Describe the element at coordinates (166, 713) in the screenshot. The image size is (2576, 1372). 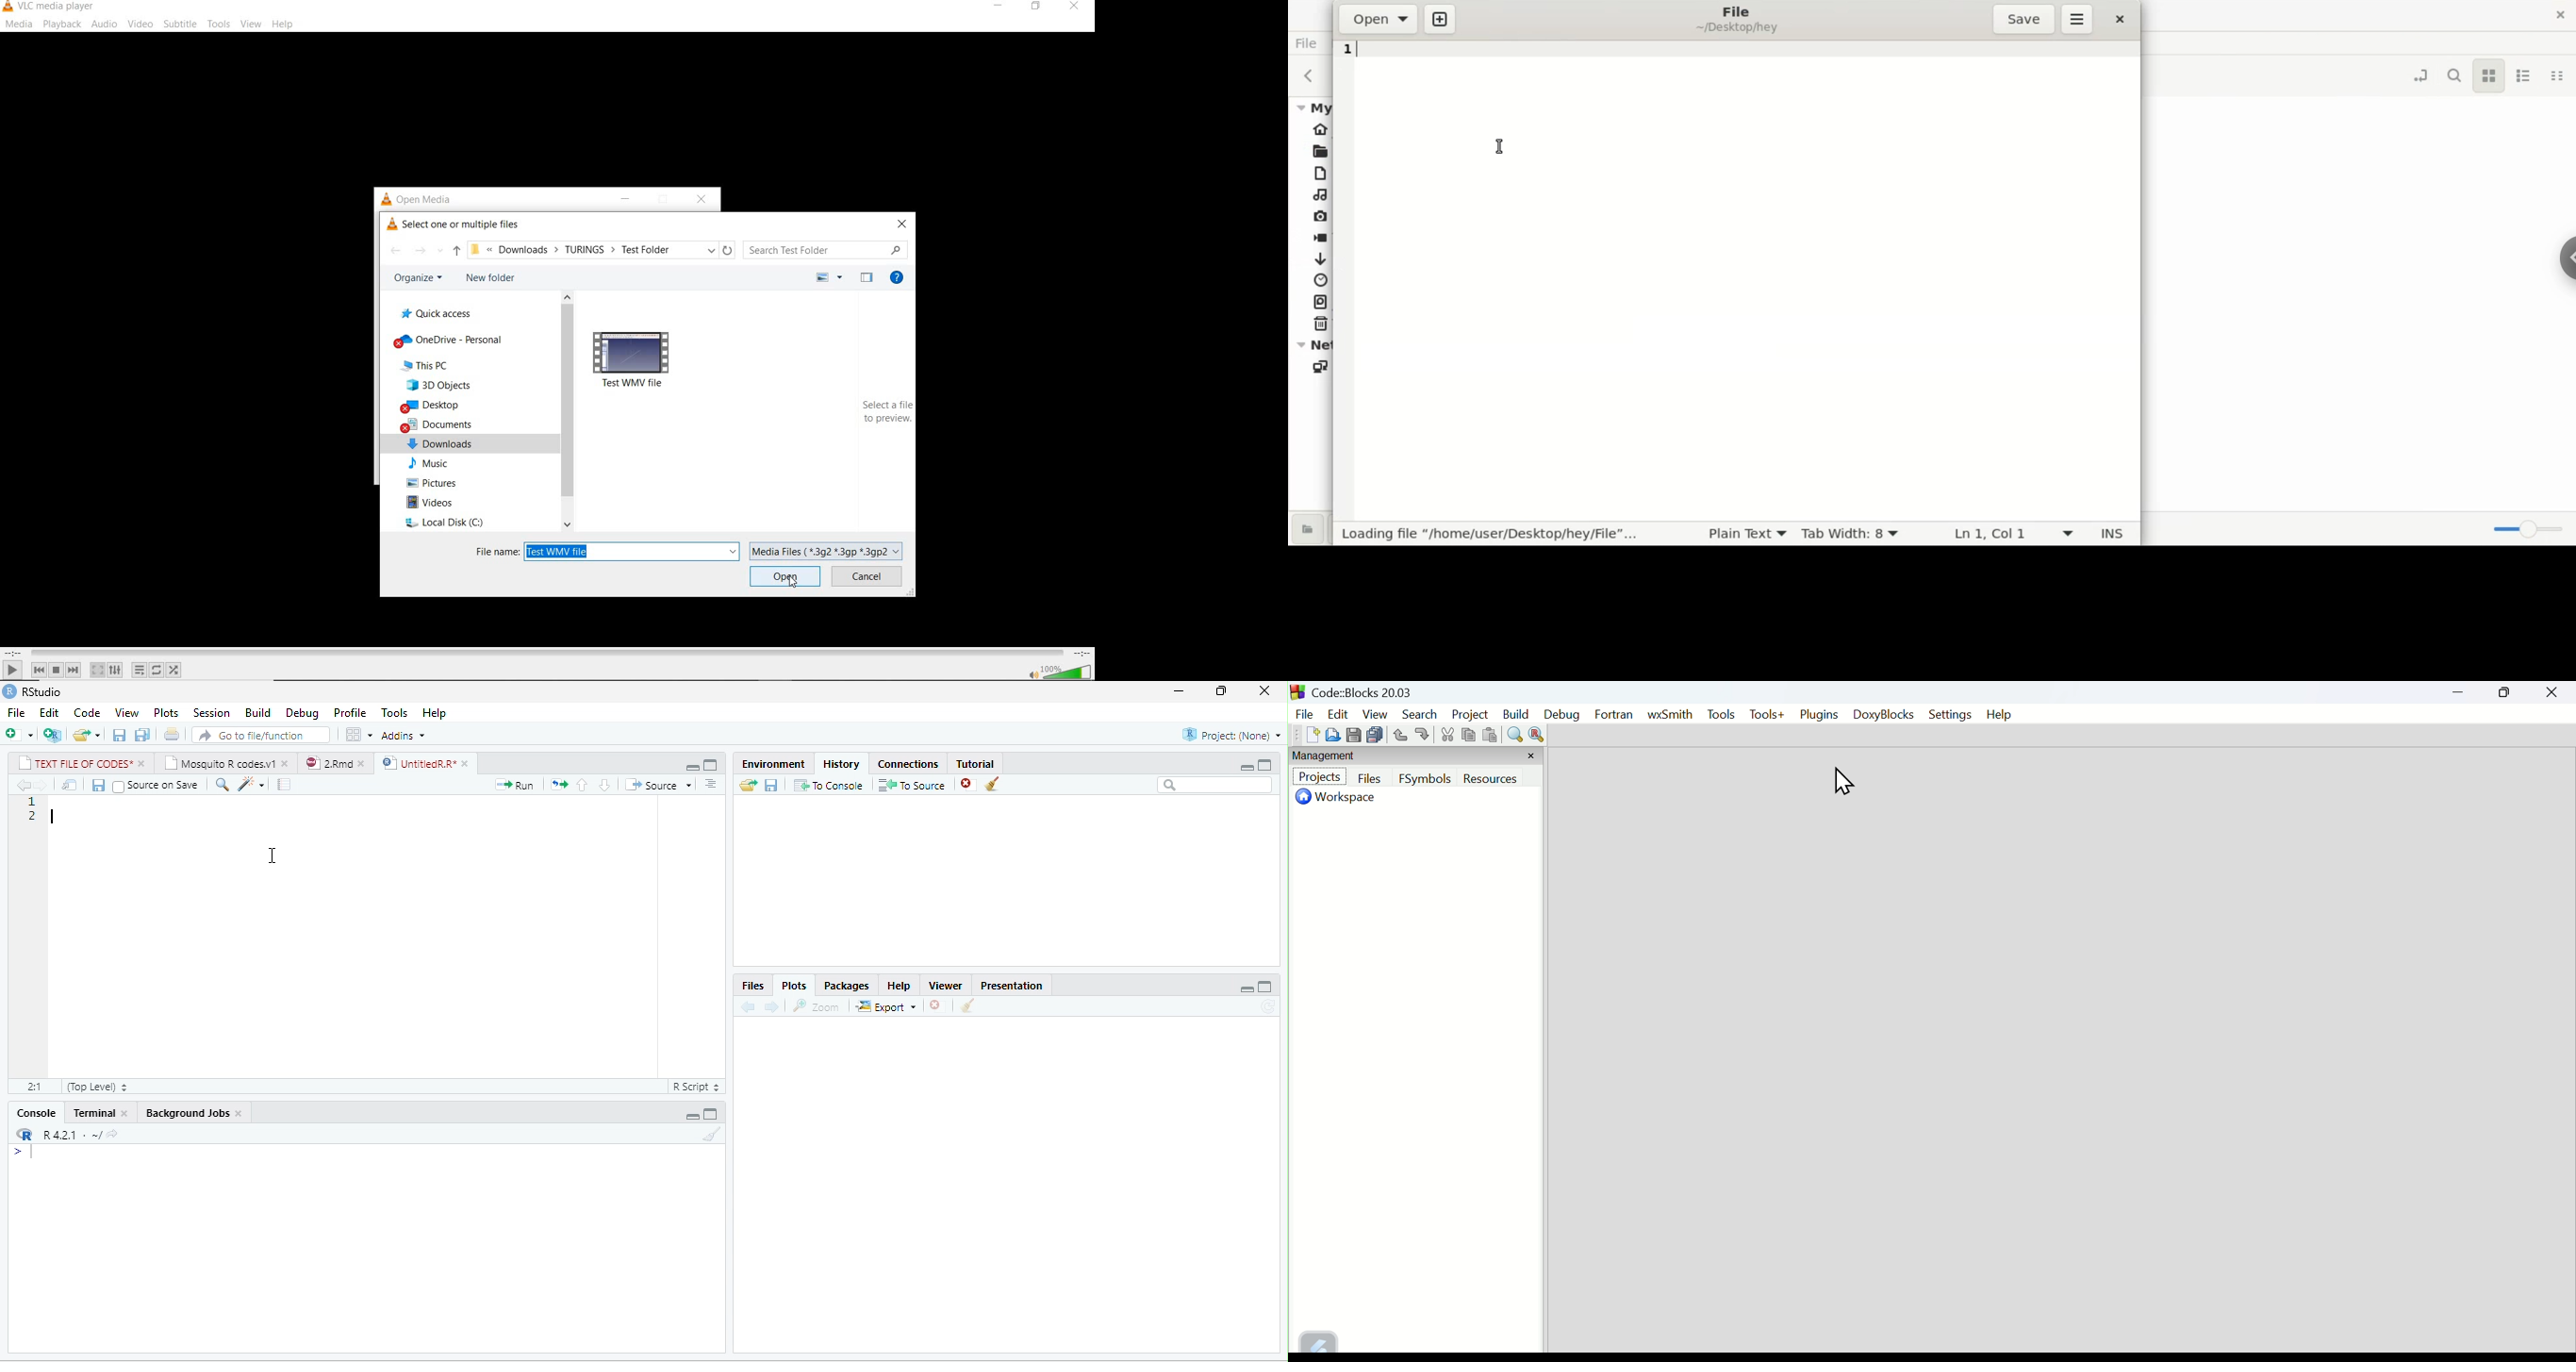
I see `Plots` at that location.